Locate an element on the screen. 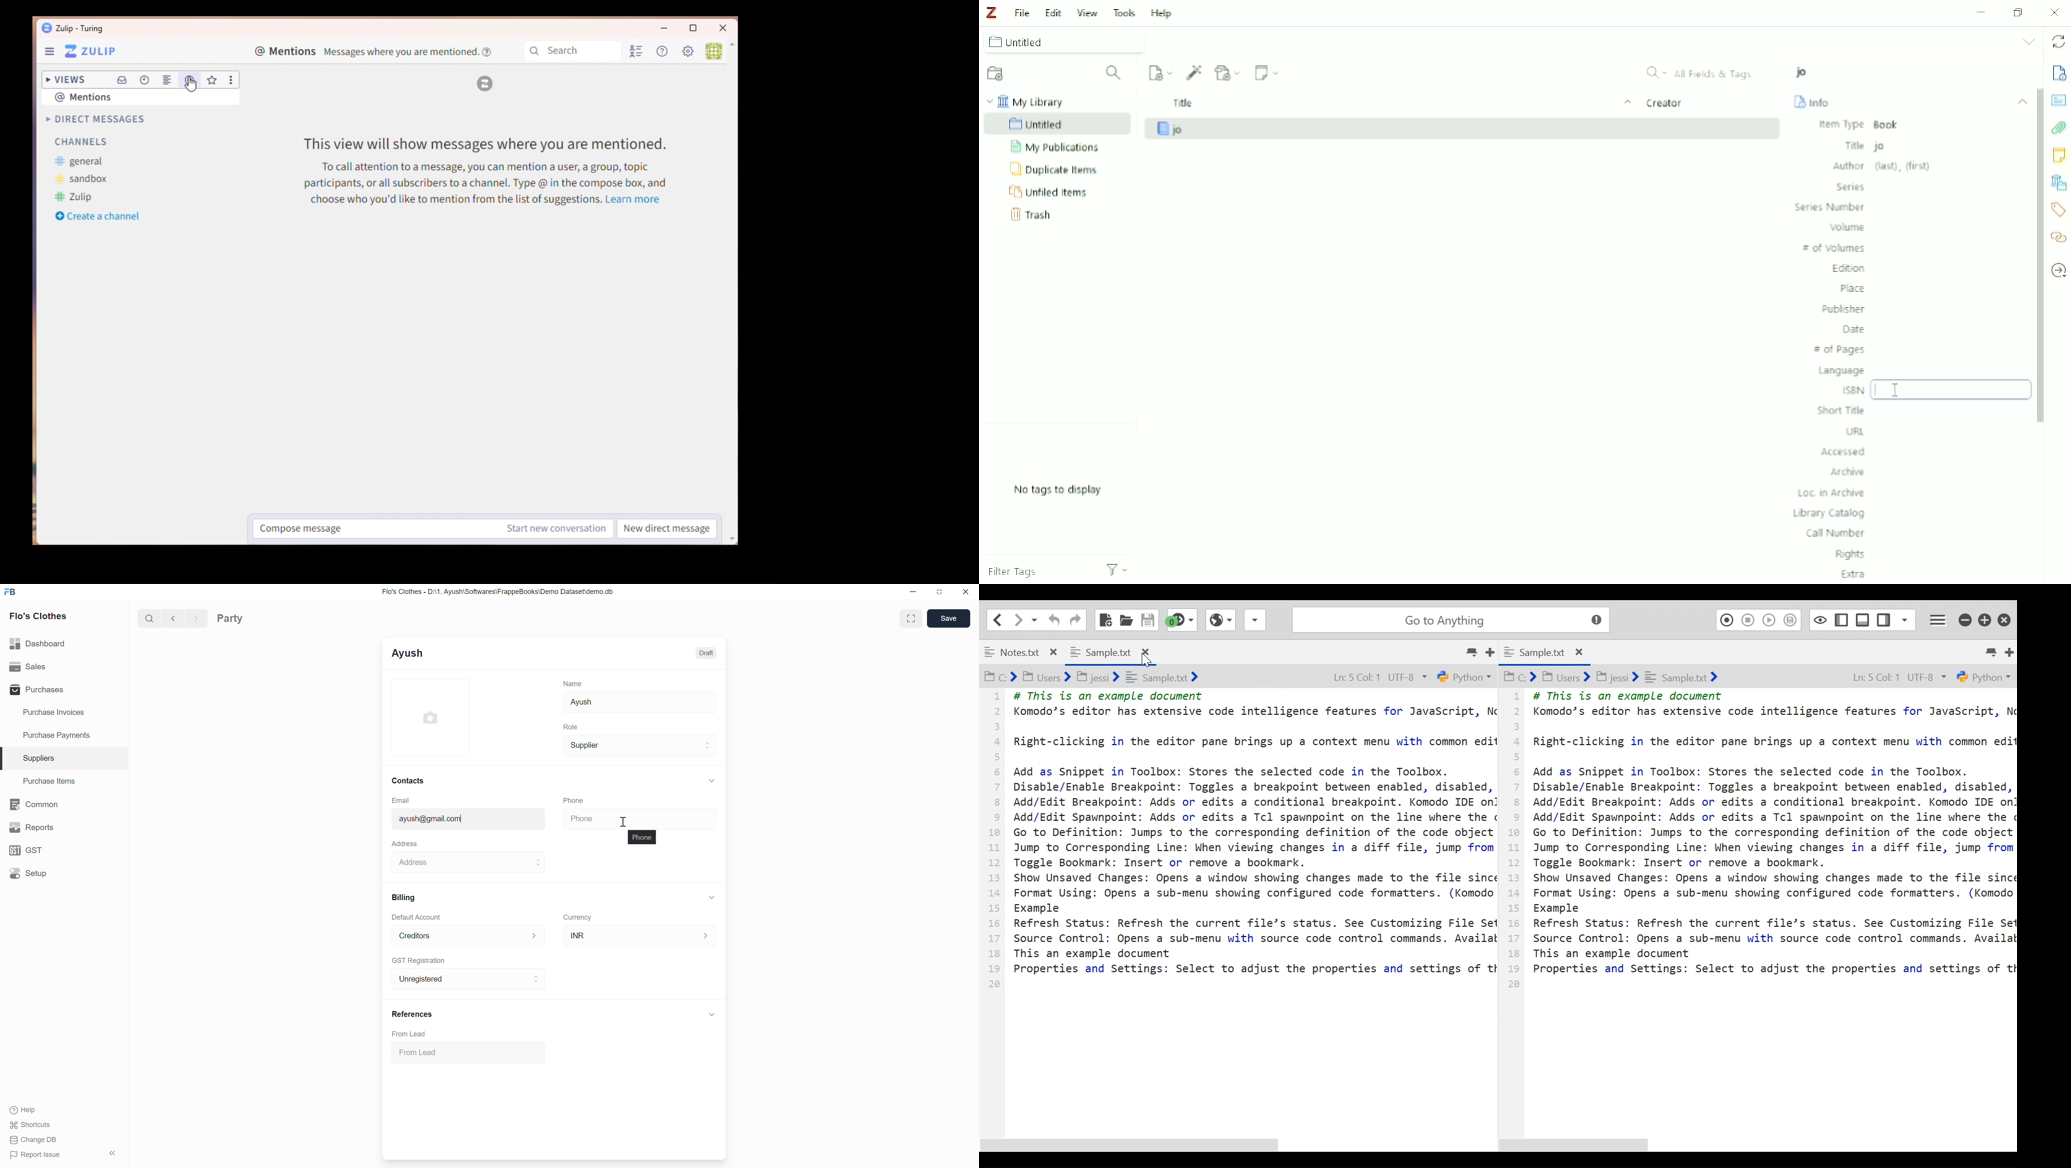  Billing is located at coordinates (404, 898).